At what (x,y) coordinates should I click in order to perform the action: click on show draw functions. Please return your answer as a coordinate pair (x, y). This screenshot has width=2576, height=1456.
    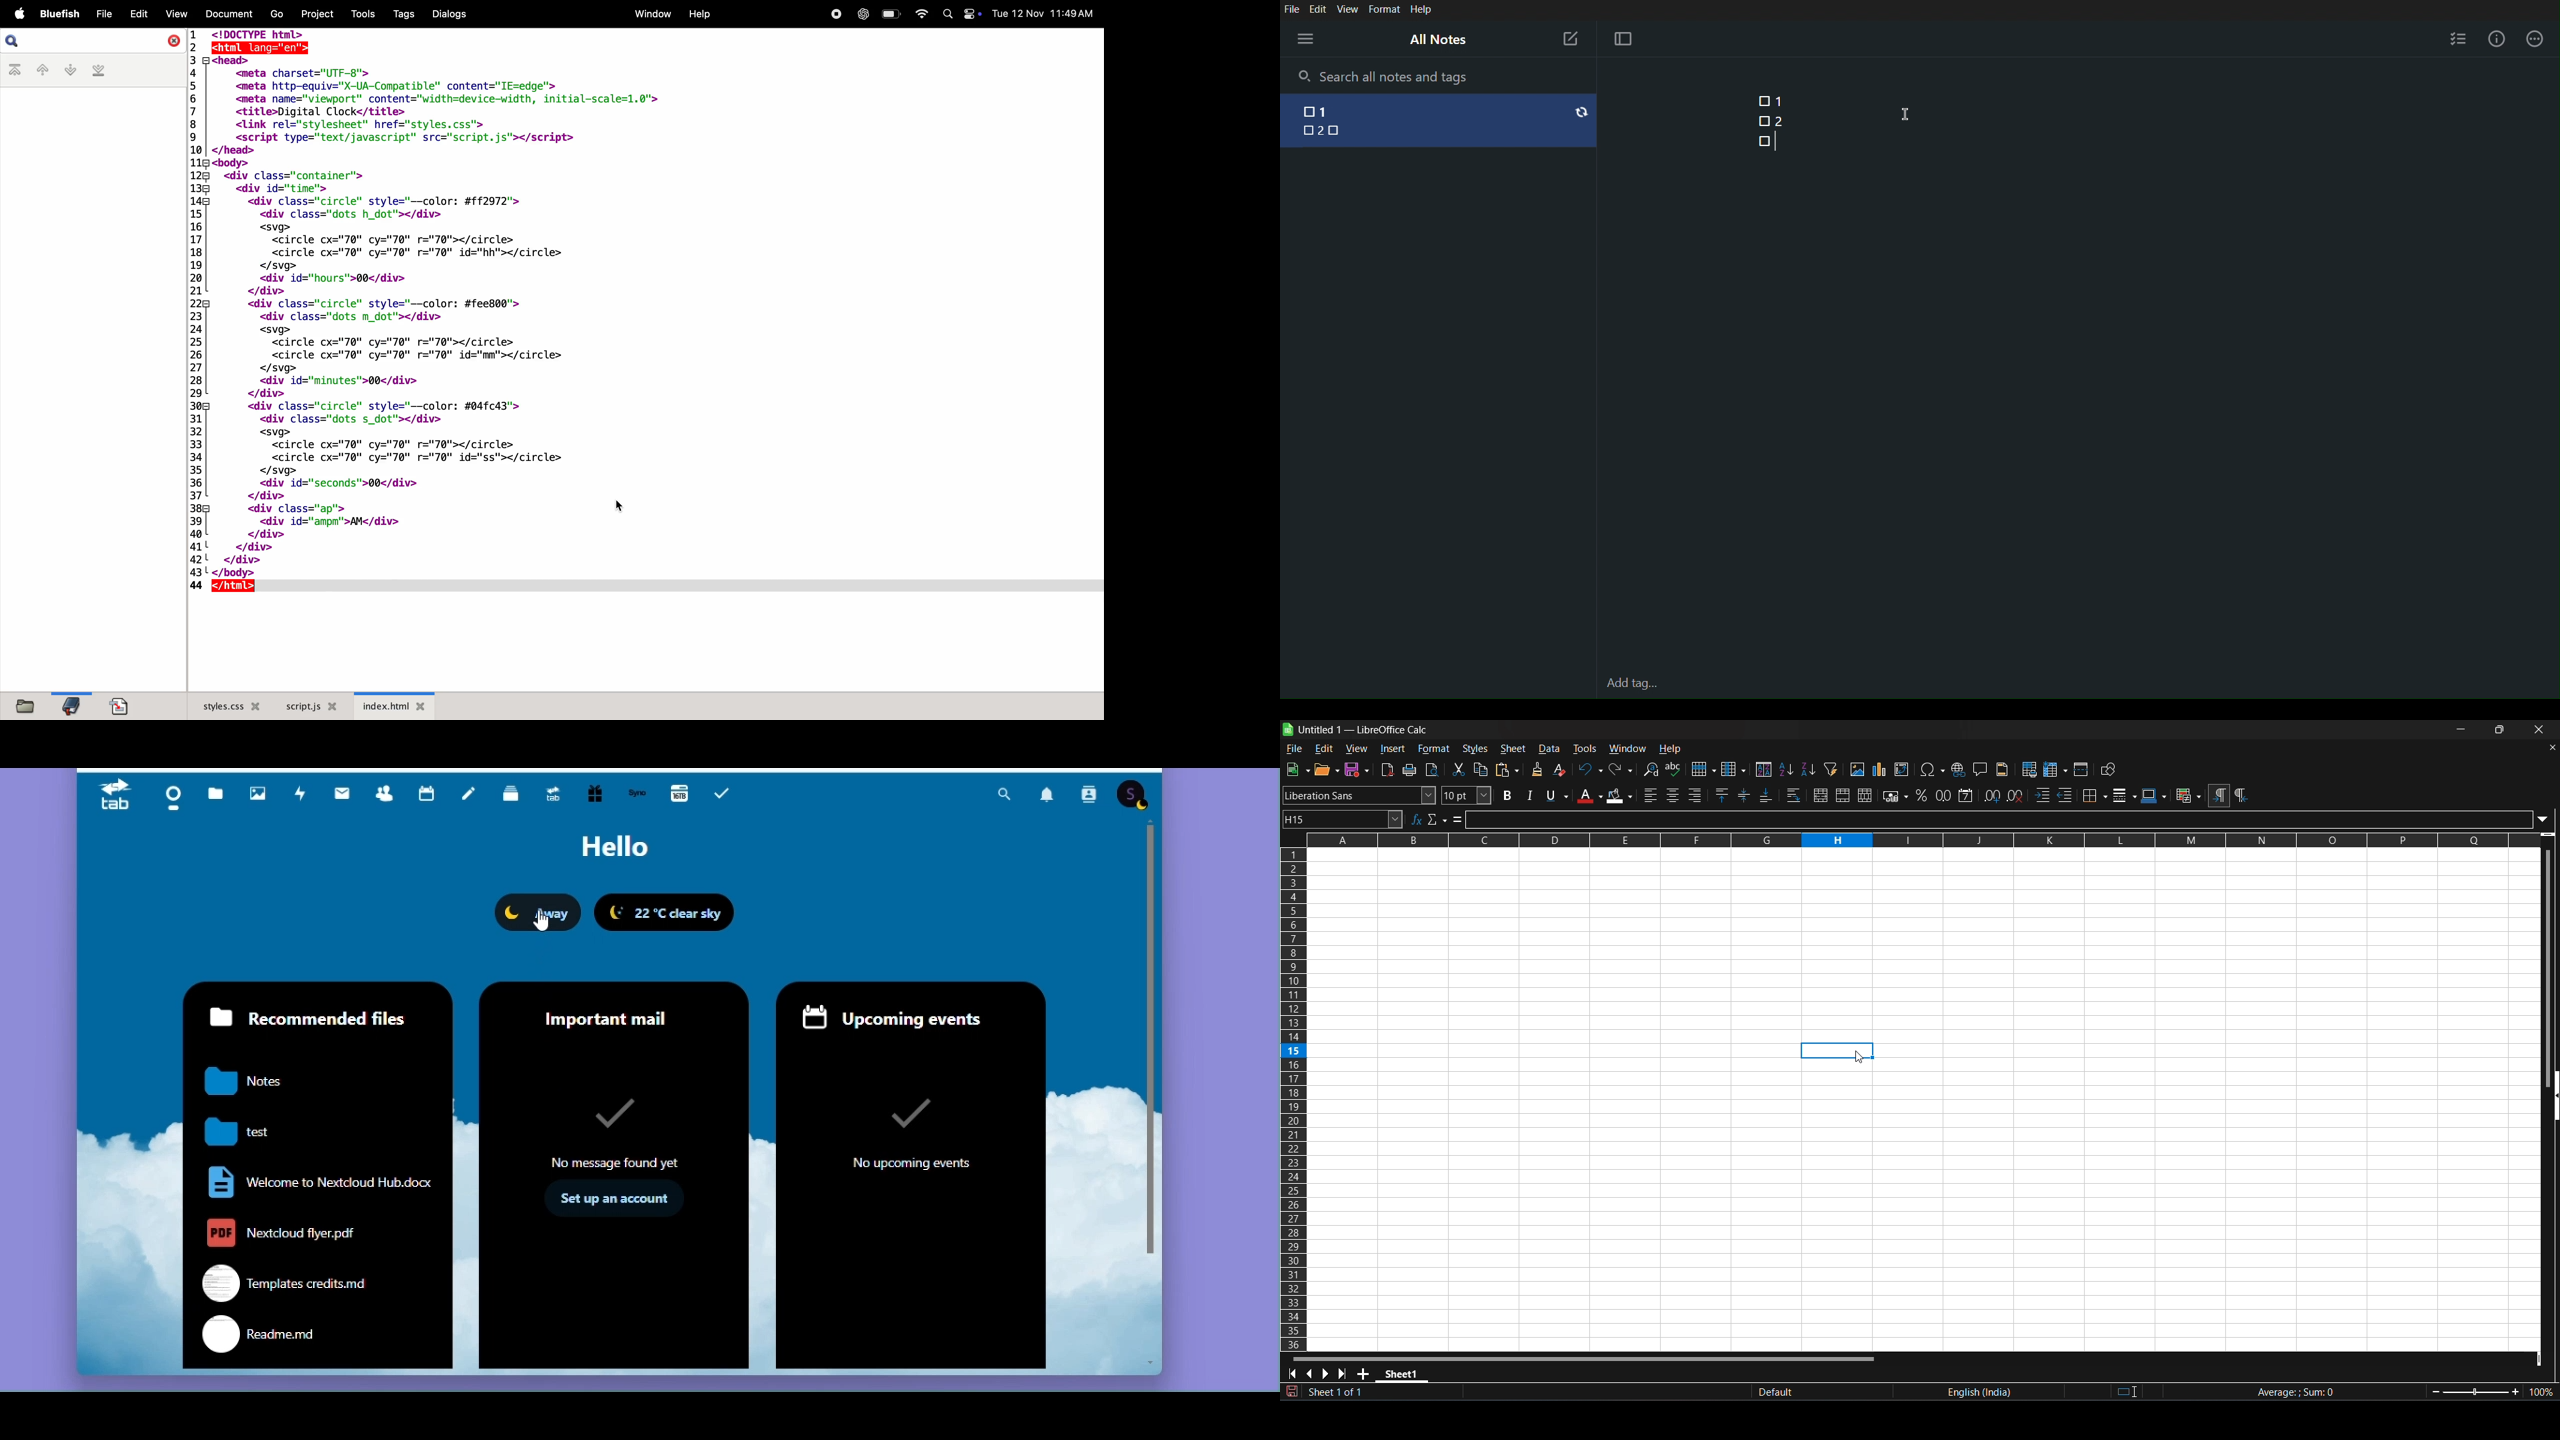
    Looking at the image, I should click on (2108, 768).